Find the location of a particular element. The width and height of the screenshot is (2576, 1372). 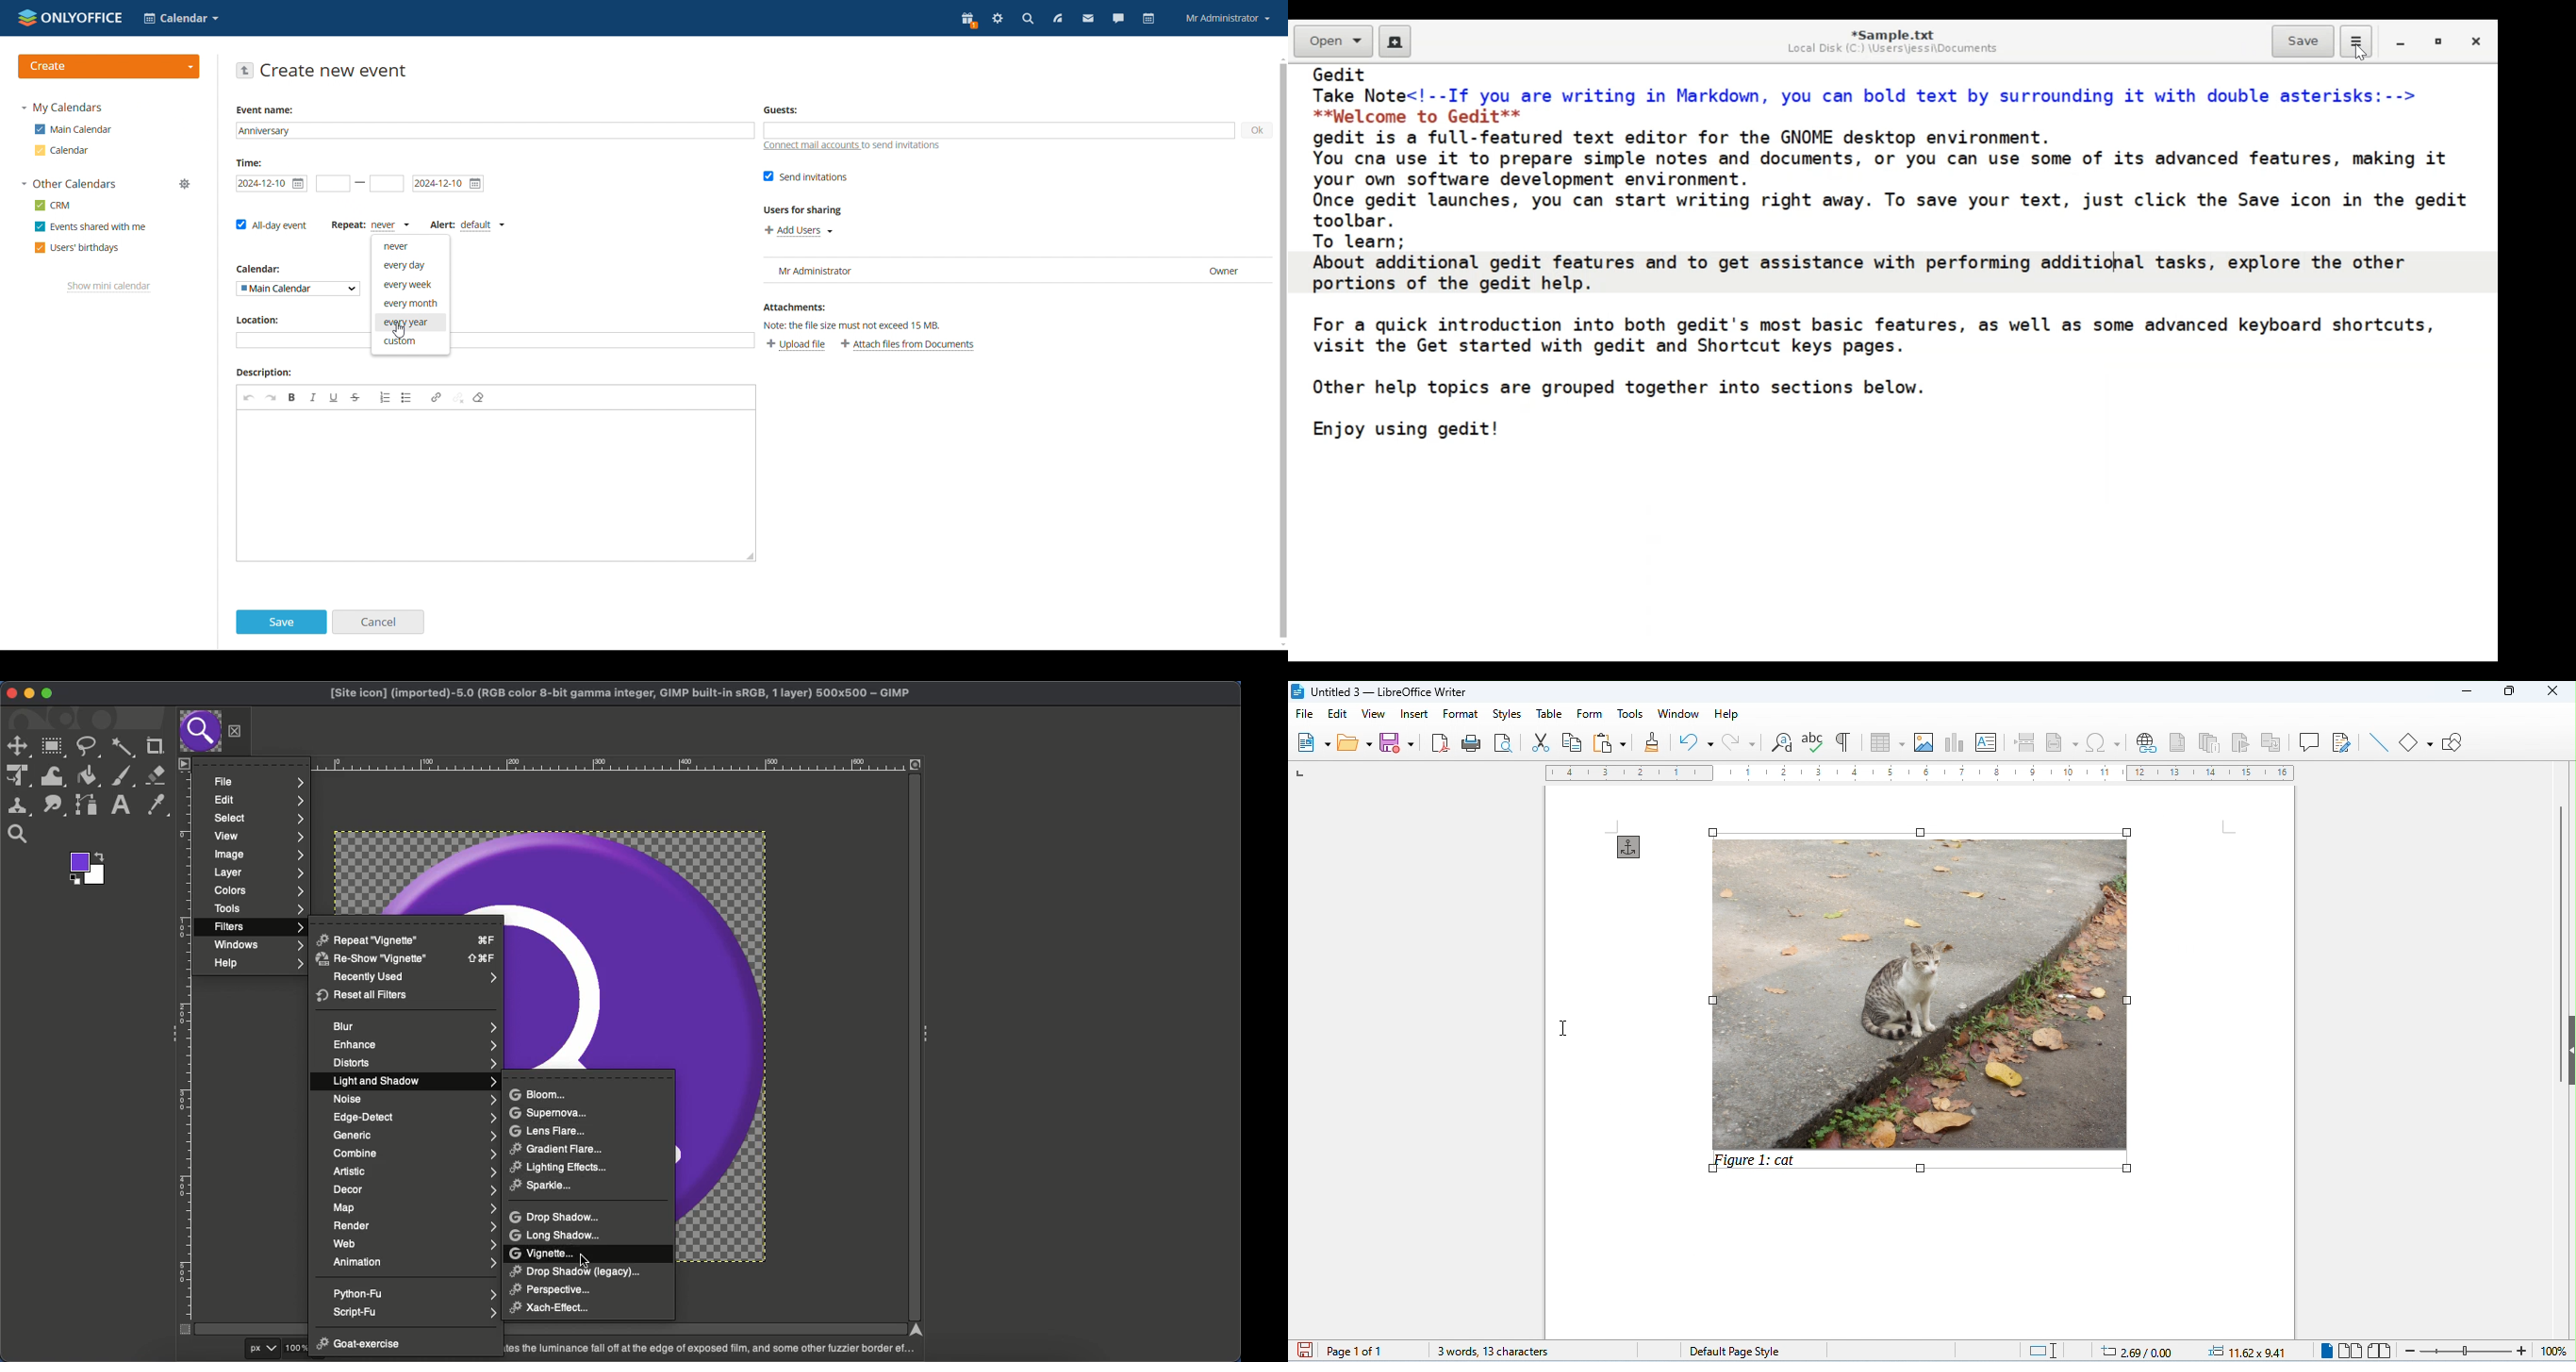

Enhance is located at coordinates (412, 1046).